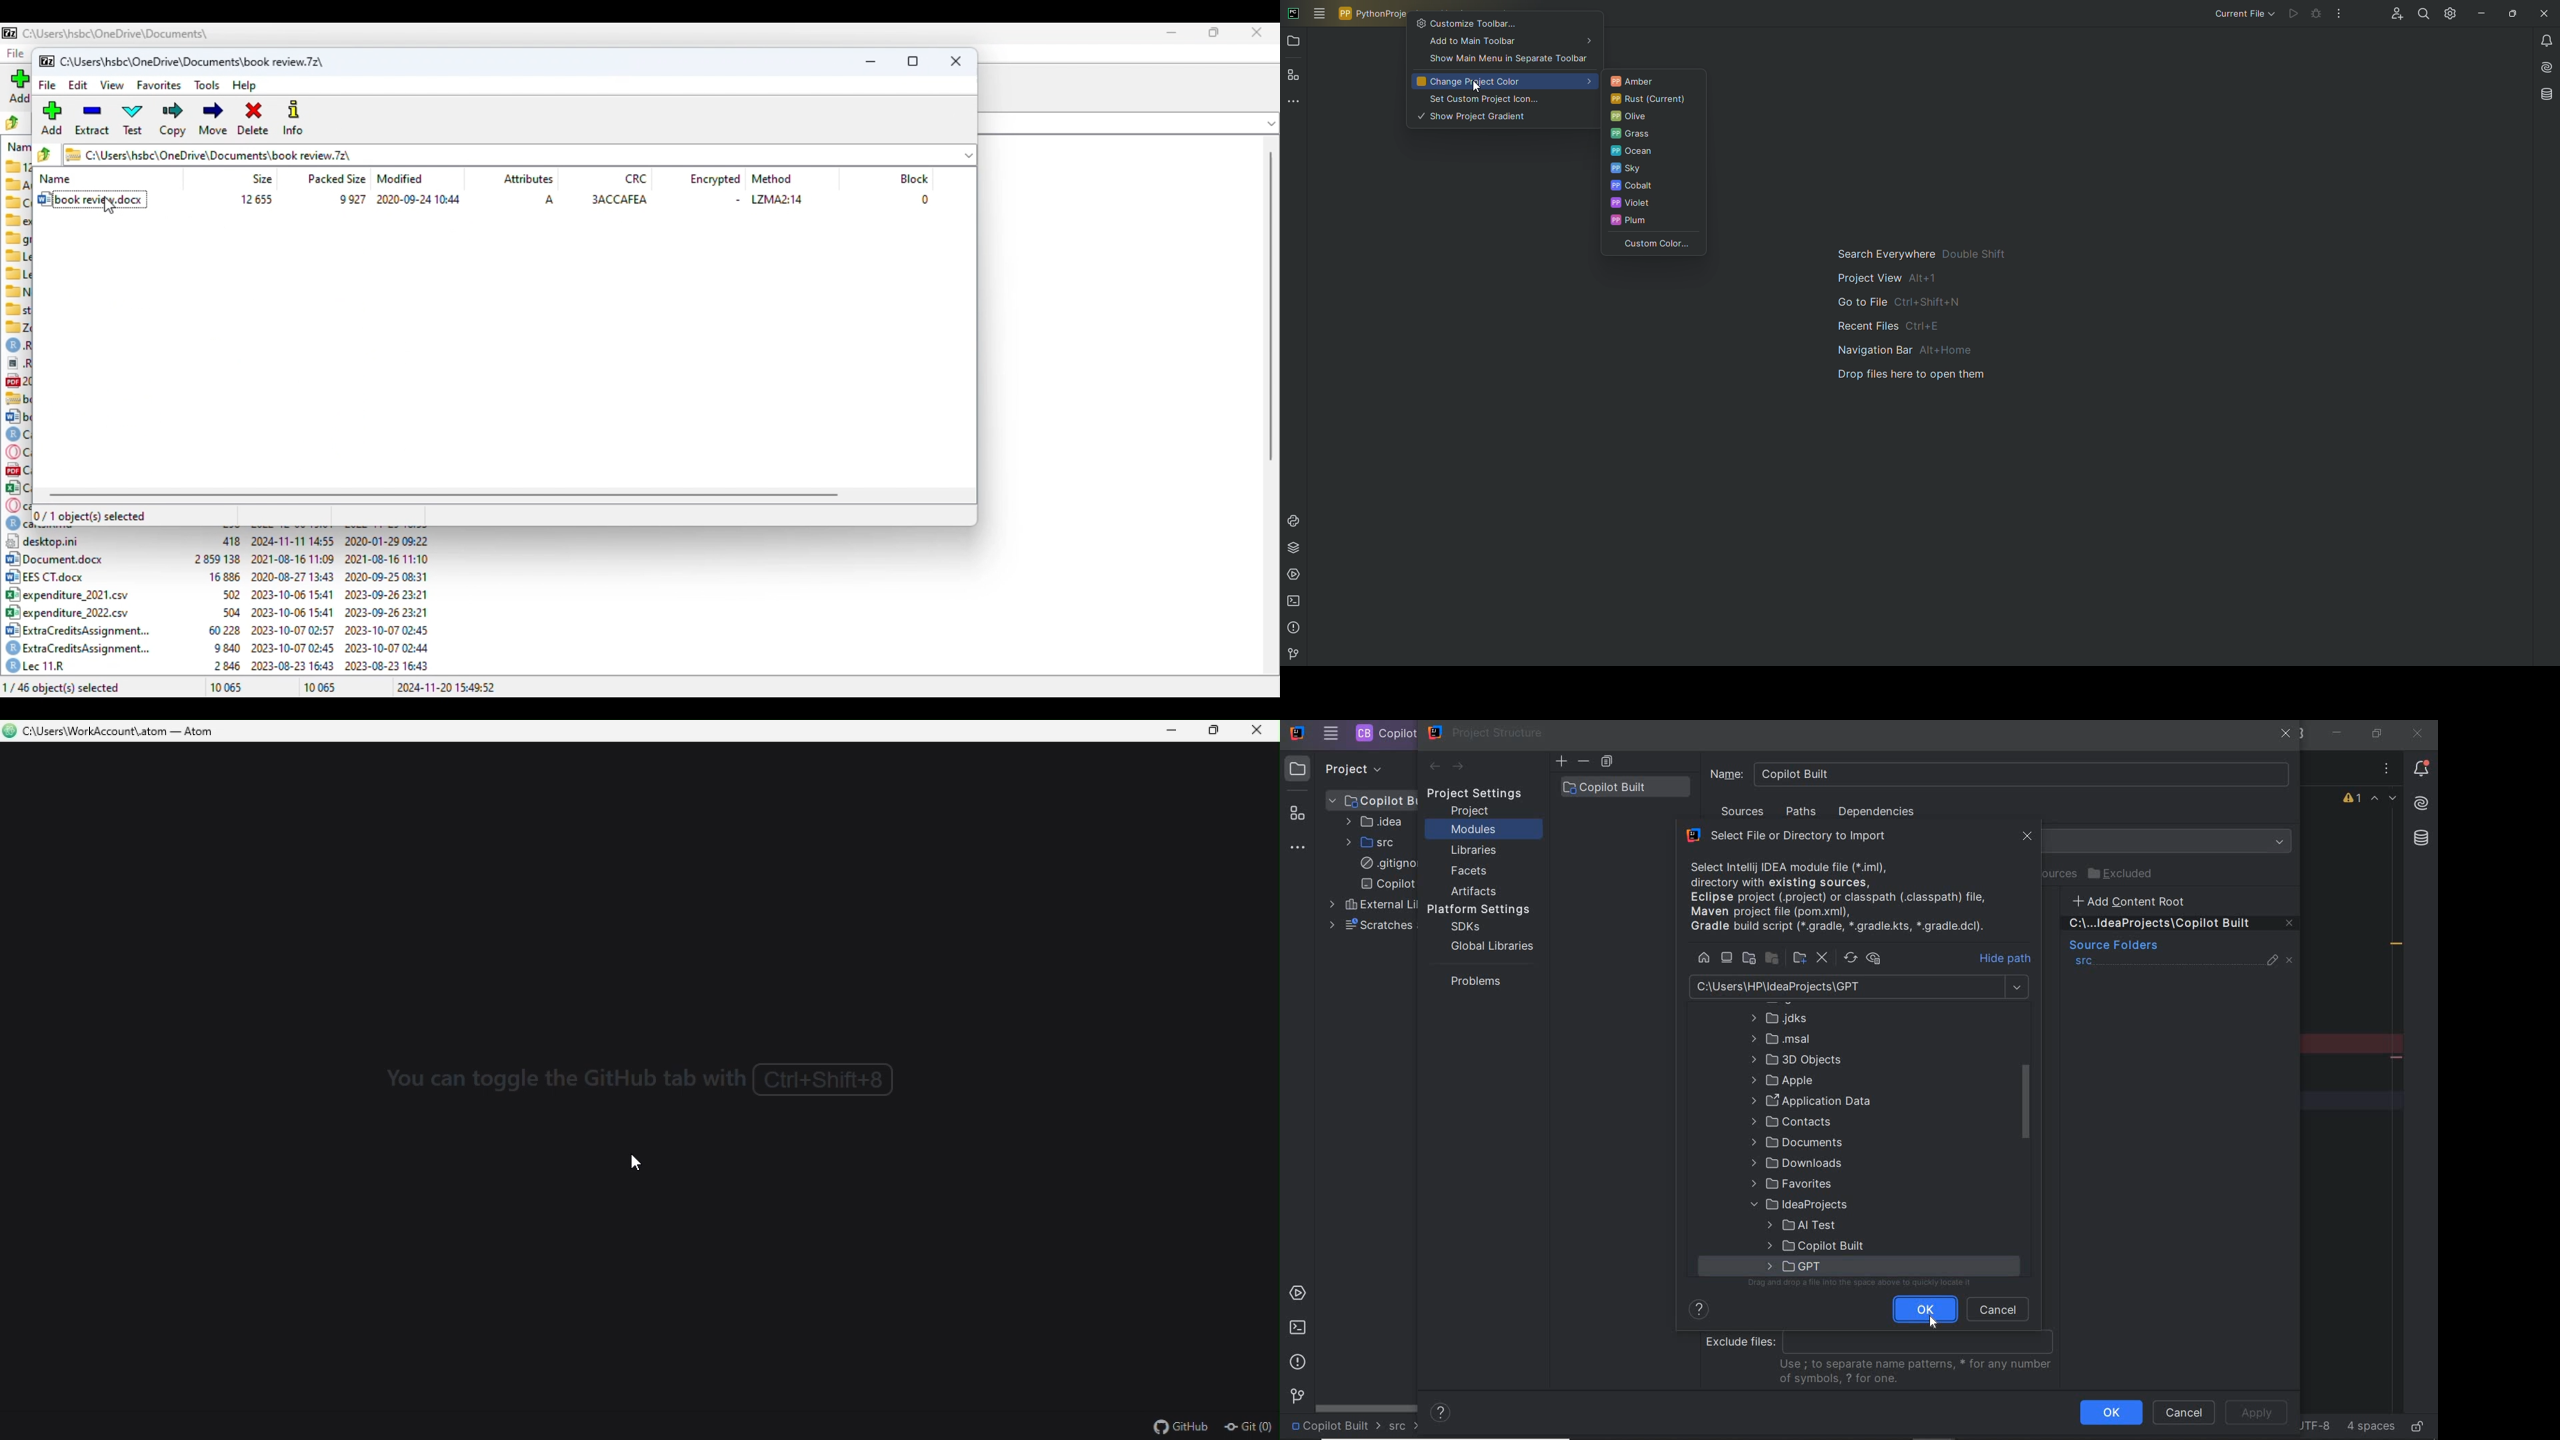 This screenshot has height=1456, width=2576. I want to click on 10 065, so click(227, 687).